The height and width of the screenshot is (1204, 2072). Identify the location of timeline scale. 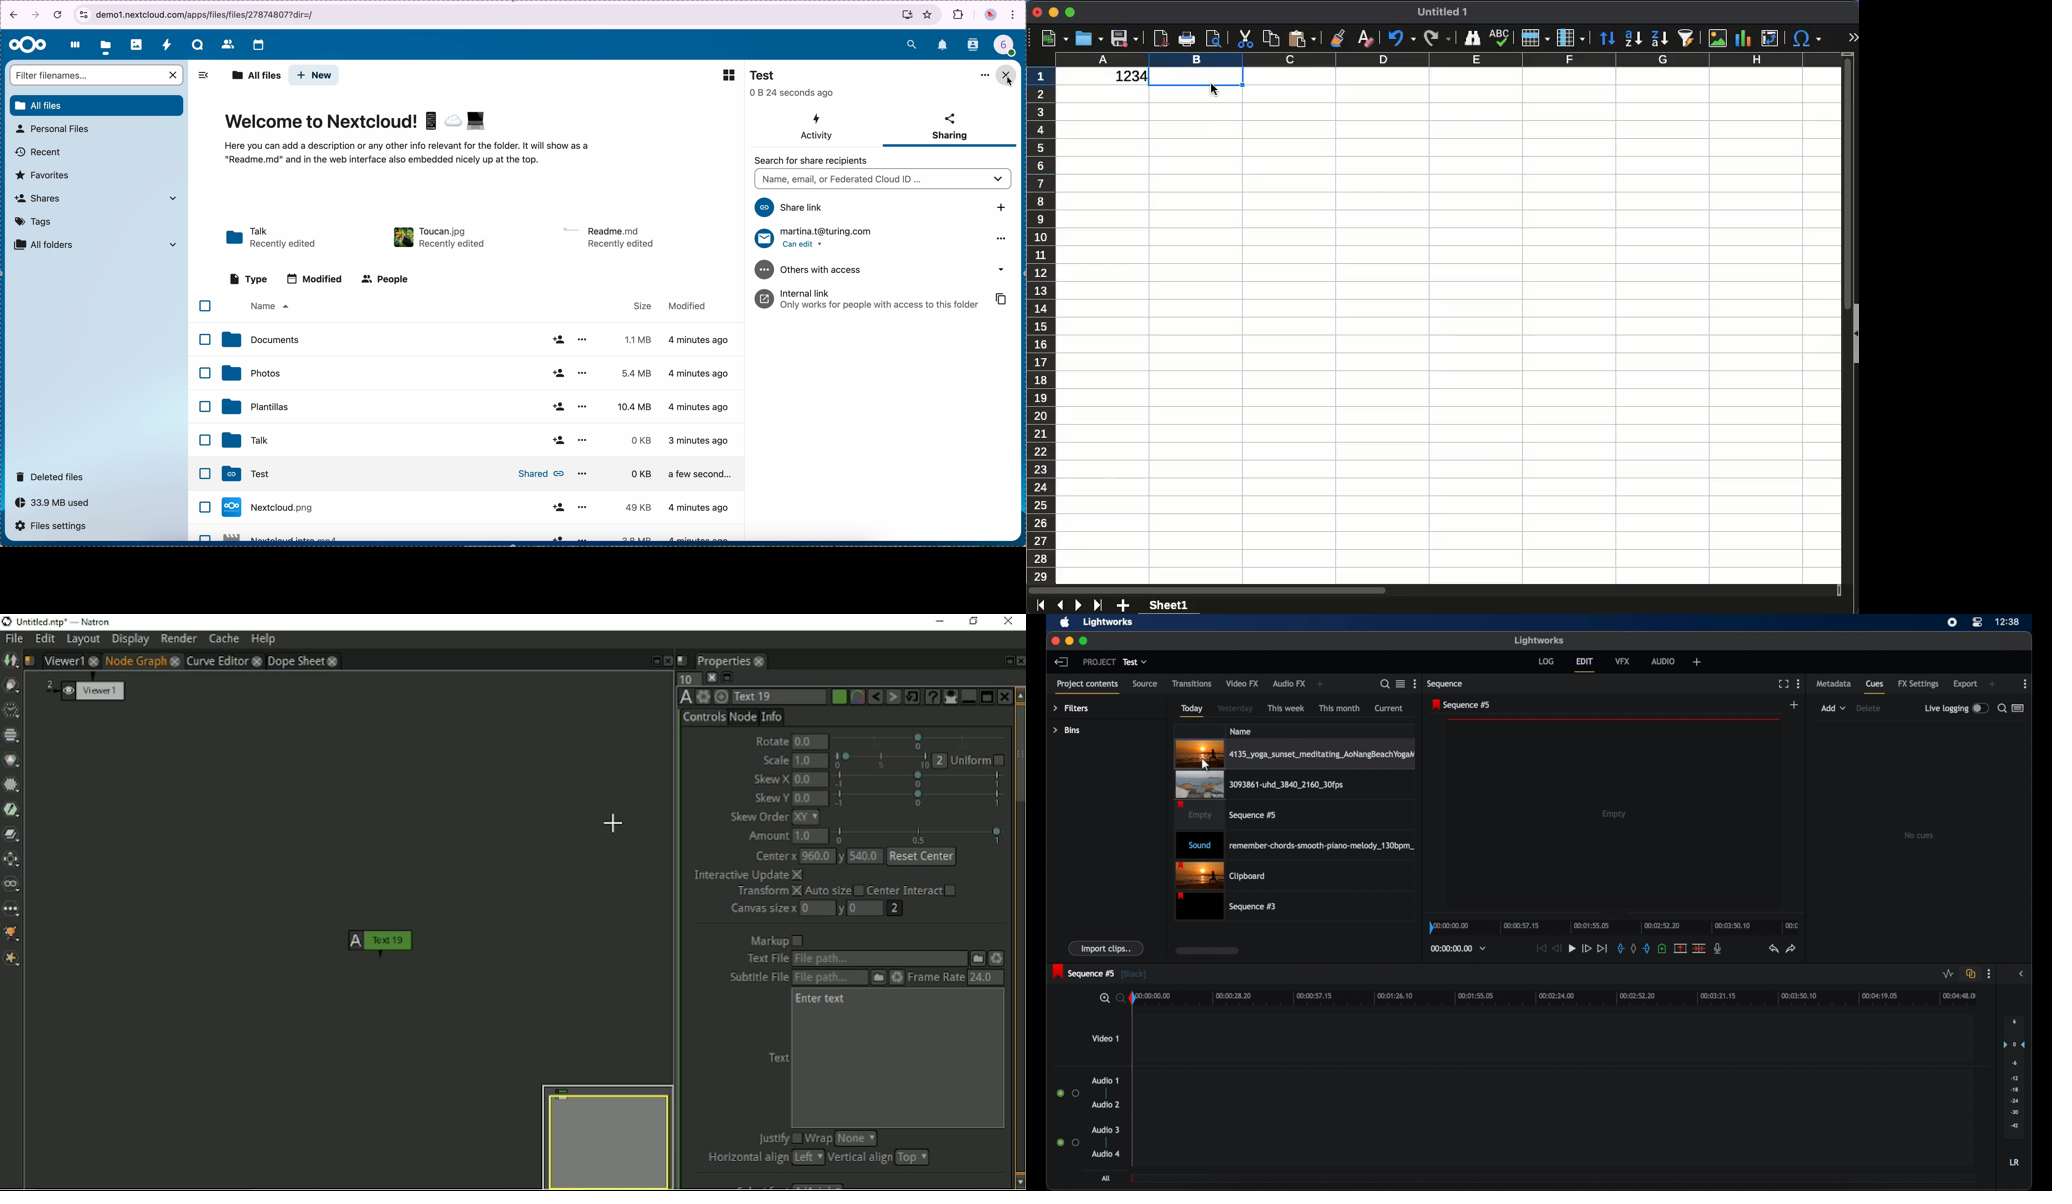
(1564, 998).